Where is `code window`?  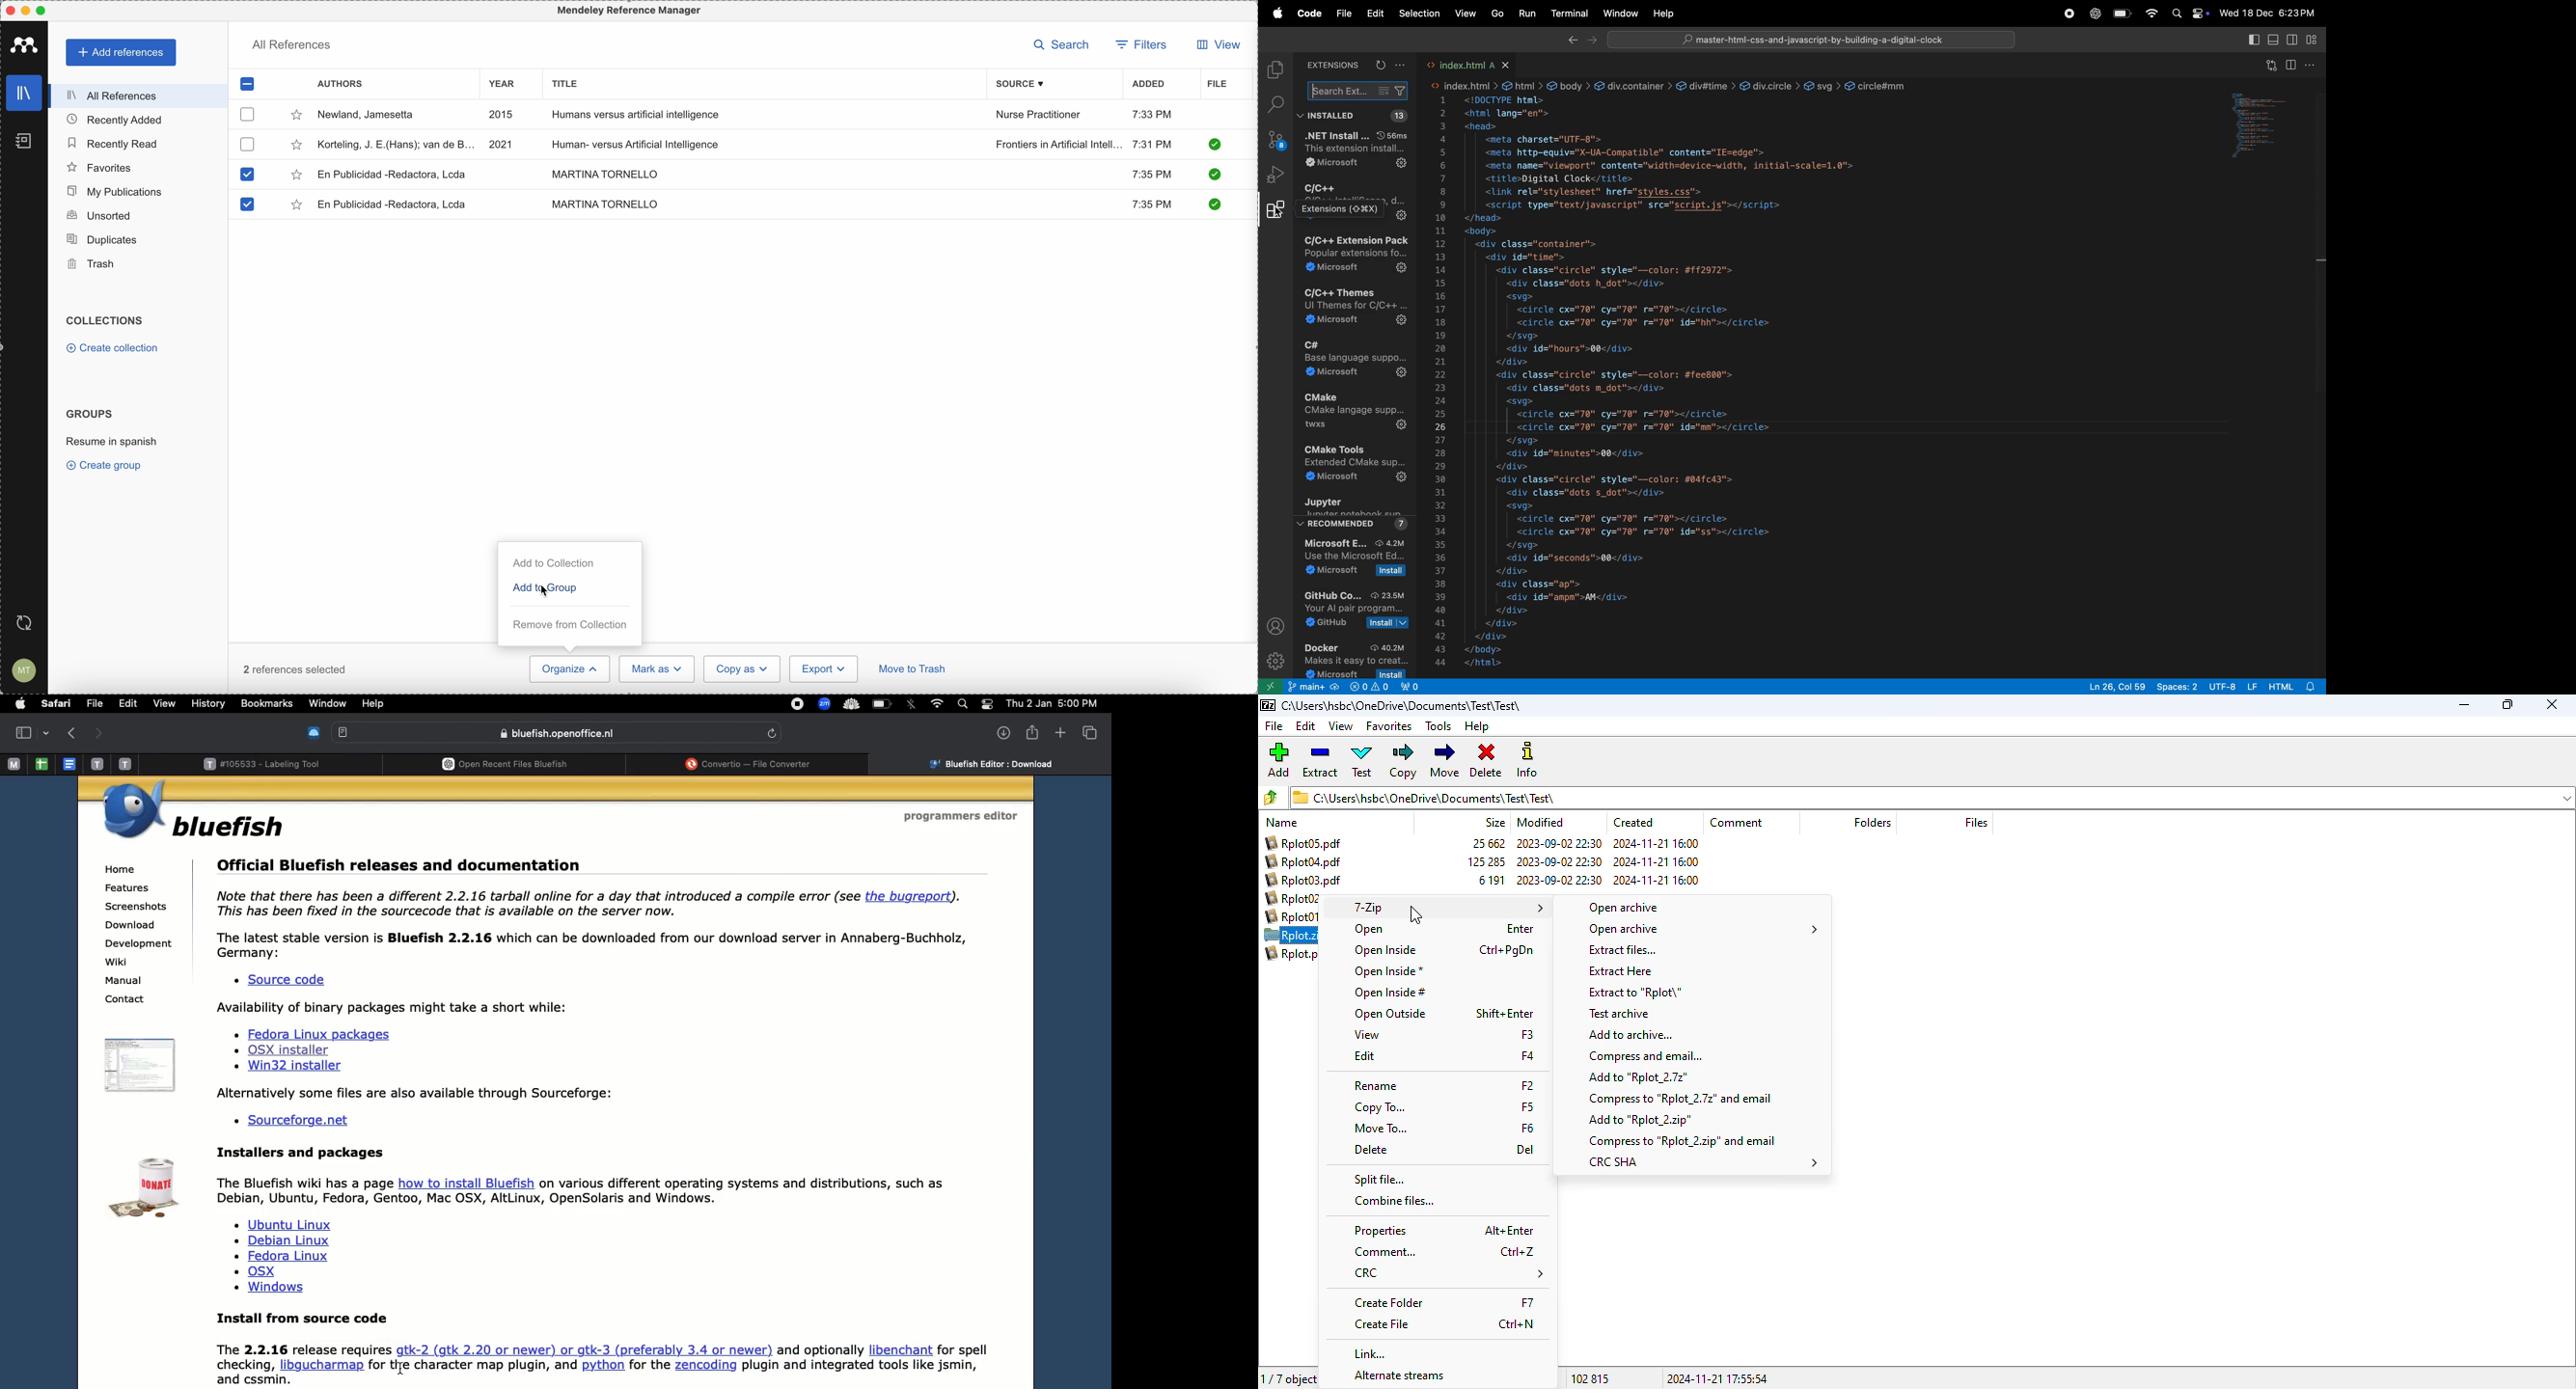 code window is located at coordinates (2270, 123).